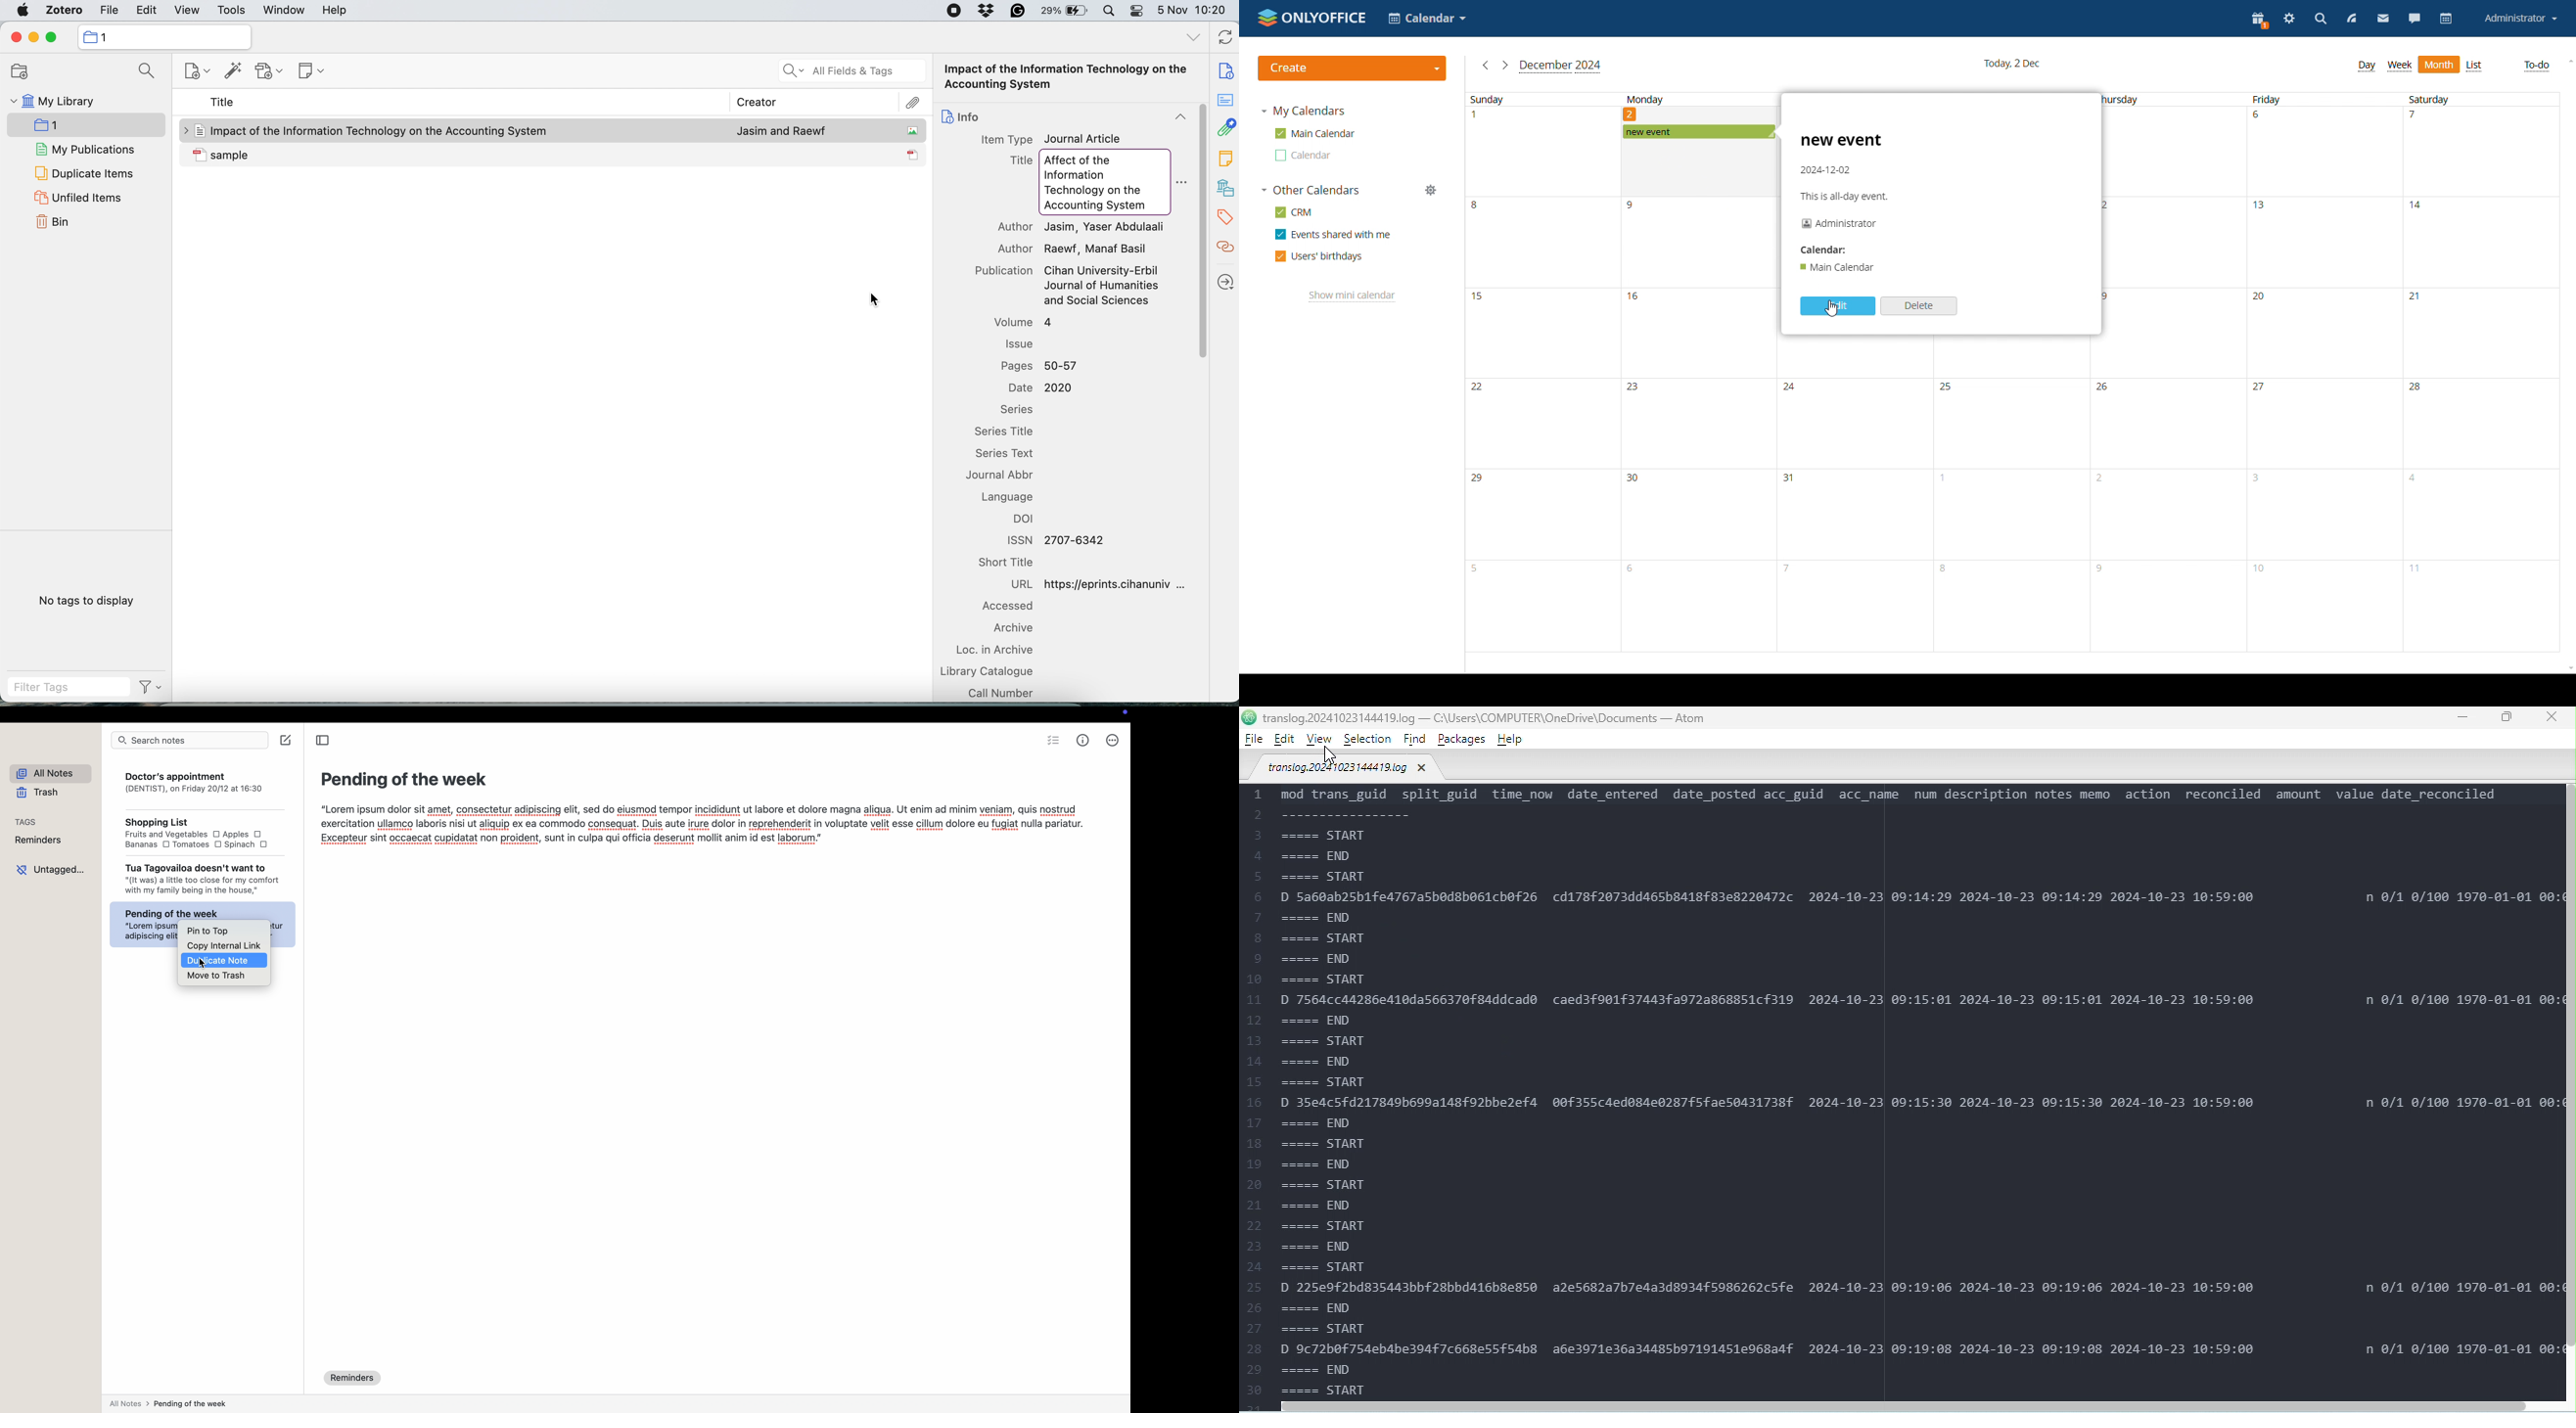 The height and width of the screenshot is (1428, 2576). What do you see at coordinates (202, 877) in the screenshot?
I see `Tua Tagovailoa doesn't want to
"(It was) a little too close for my comfort
with my family being in the house,"` at bounding box center [202, 877].